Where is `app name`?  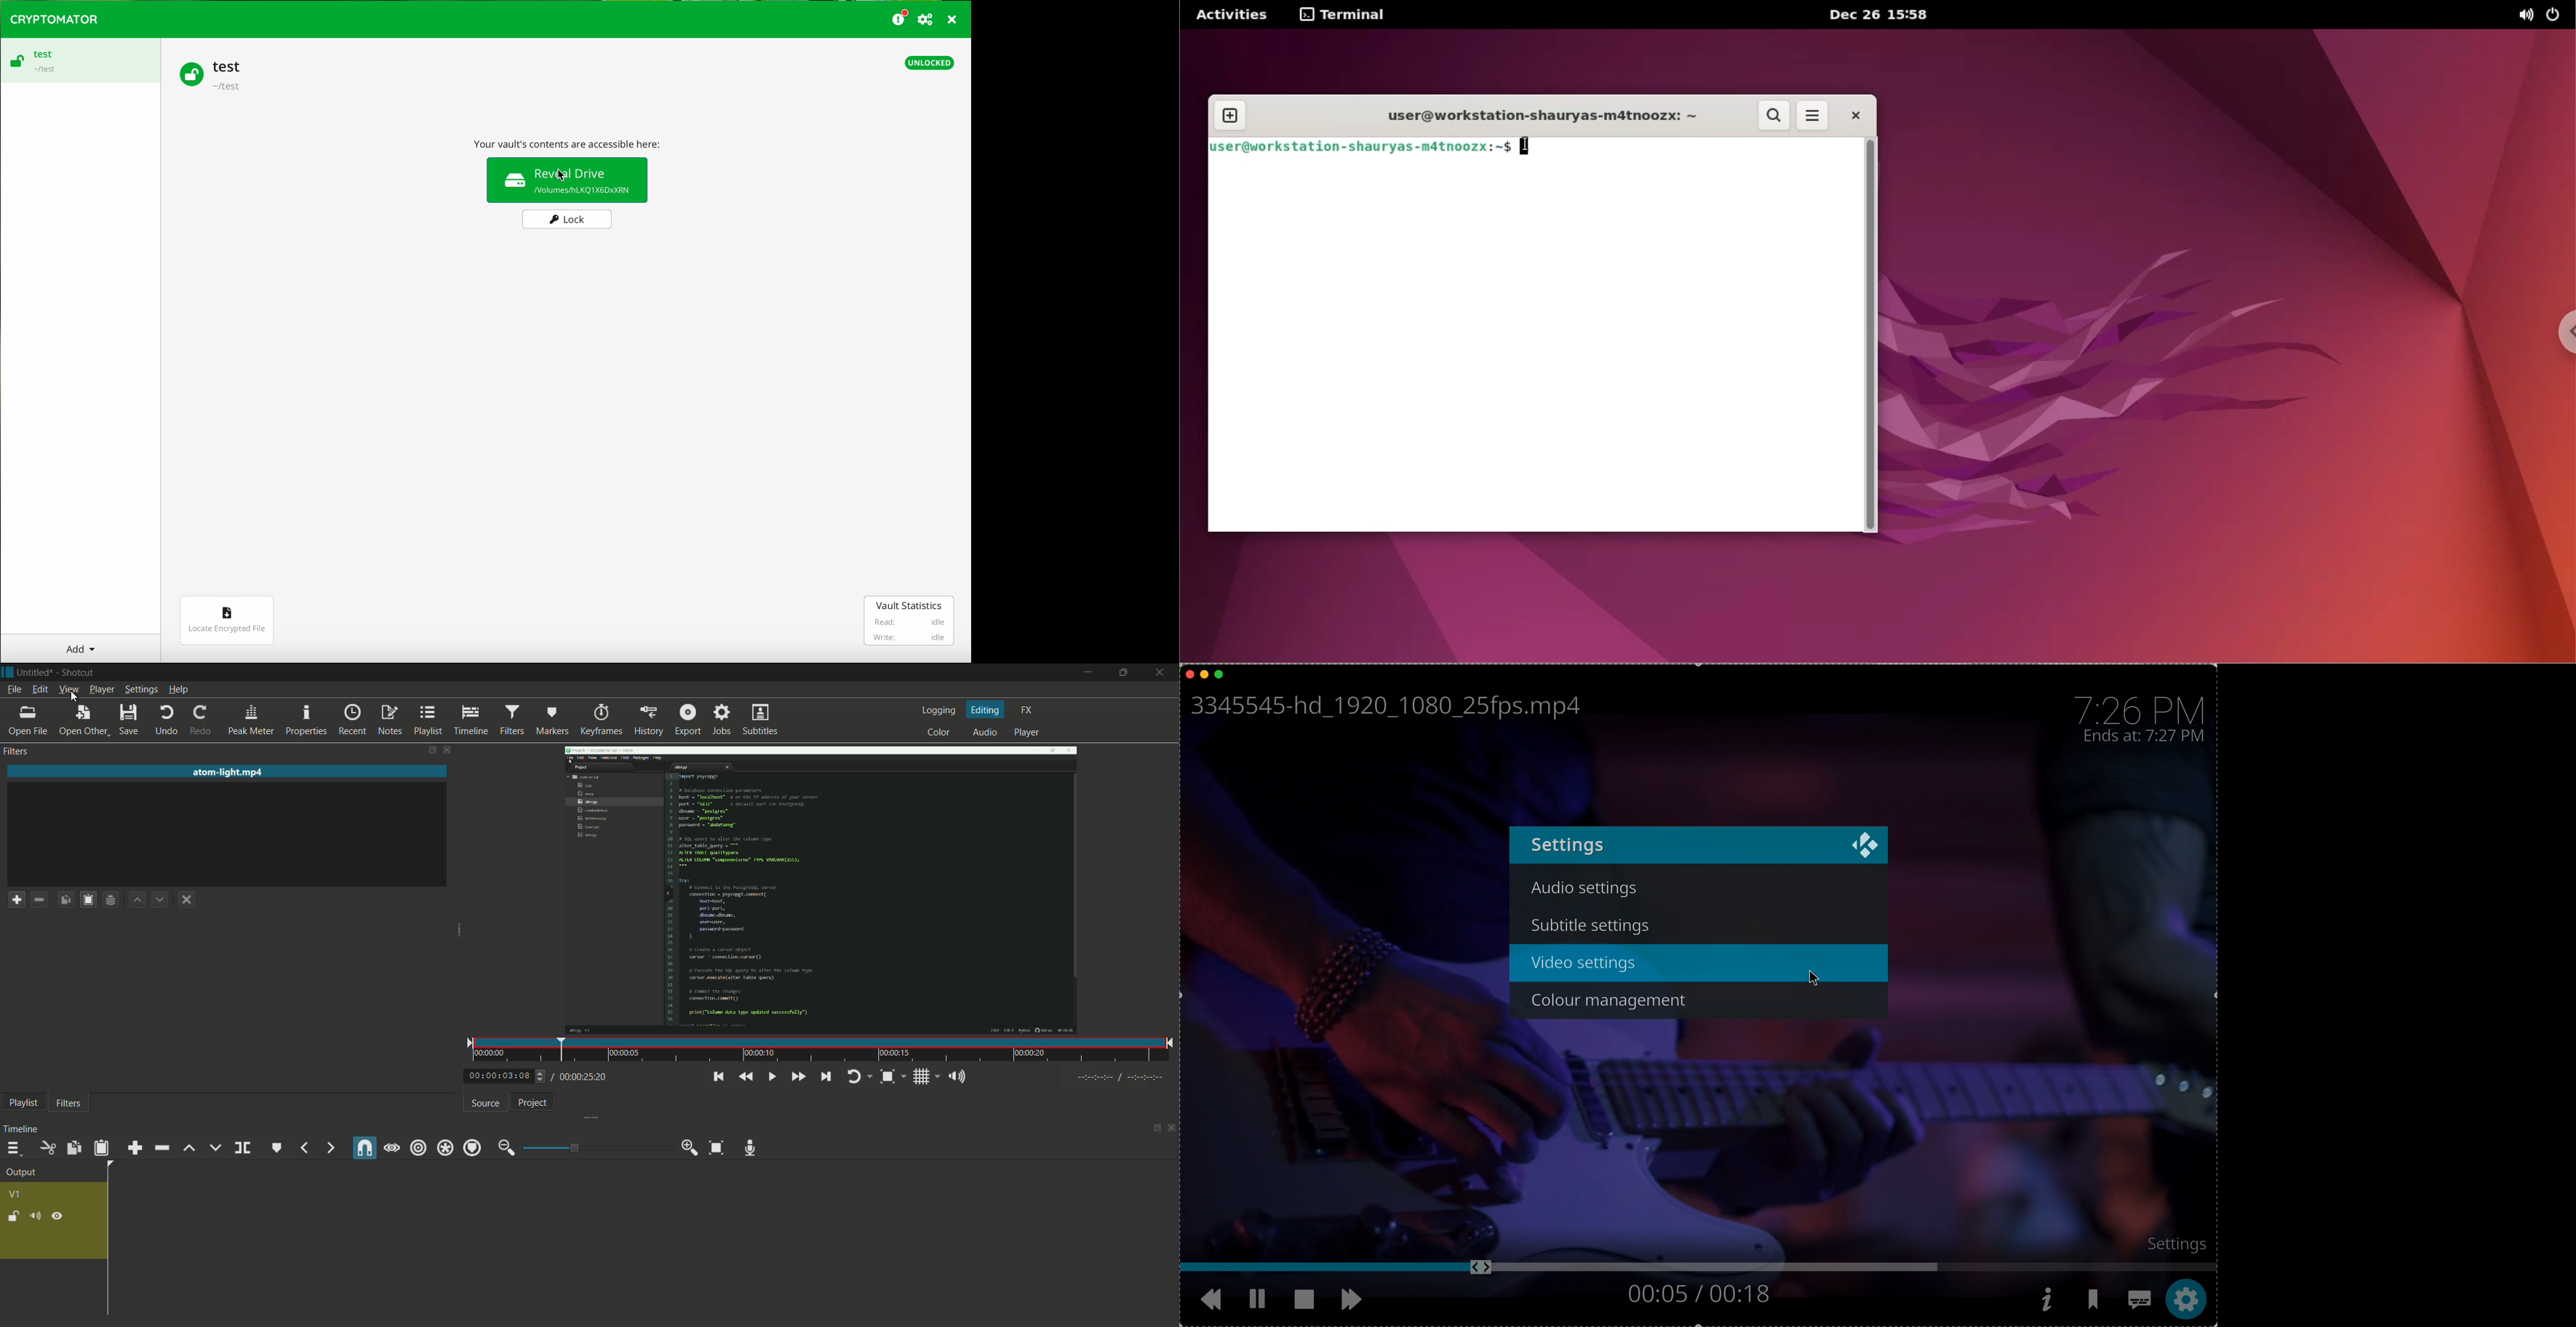
app name is located at coordinates (79, 673).